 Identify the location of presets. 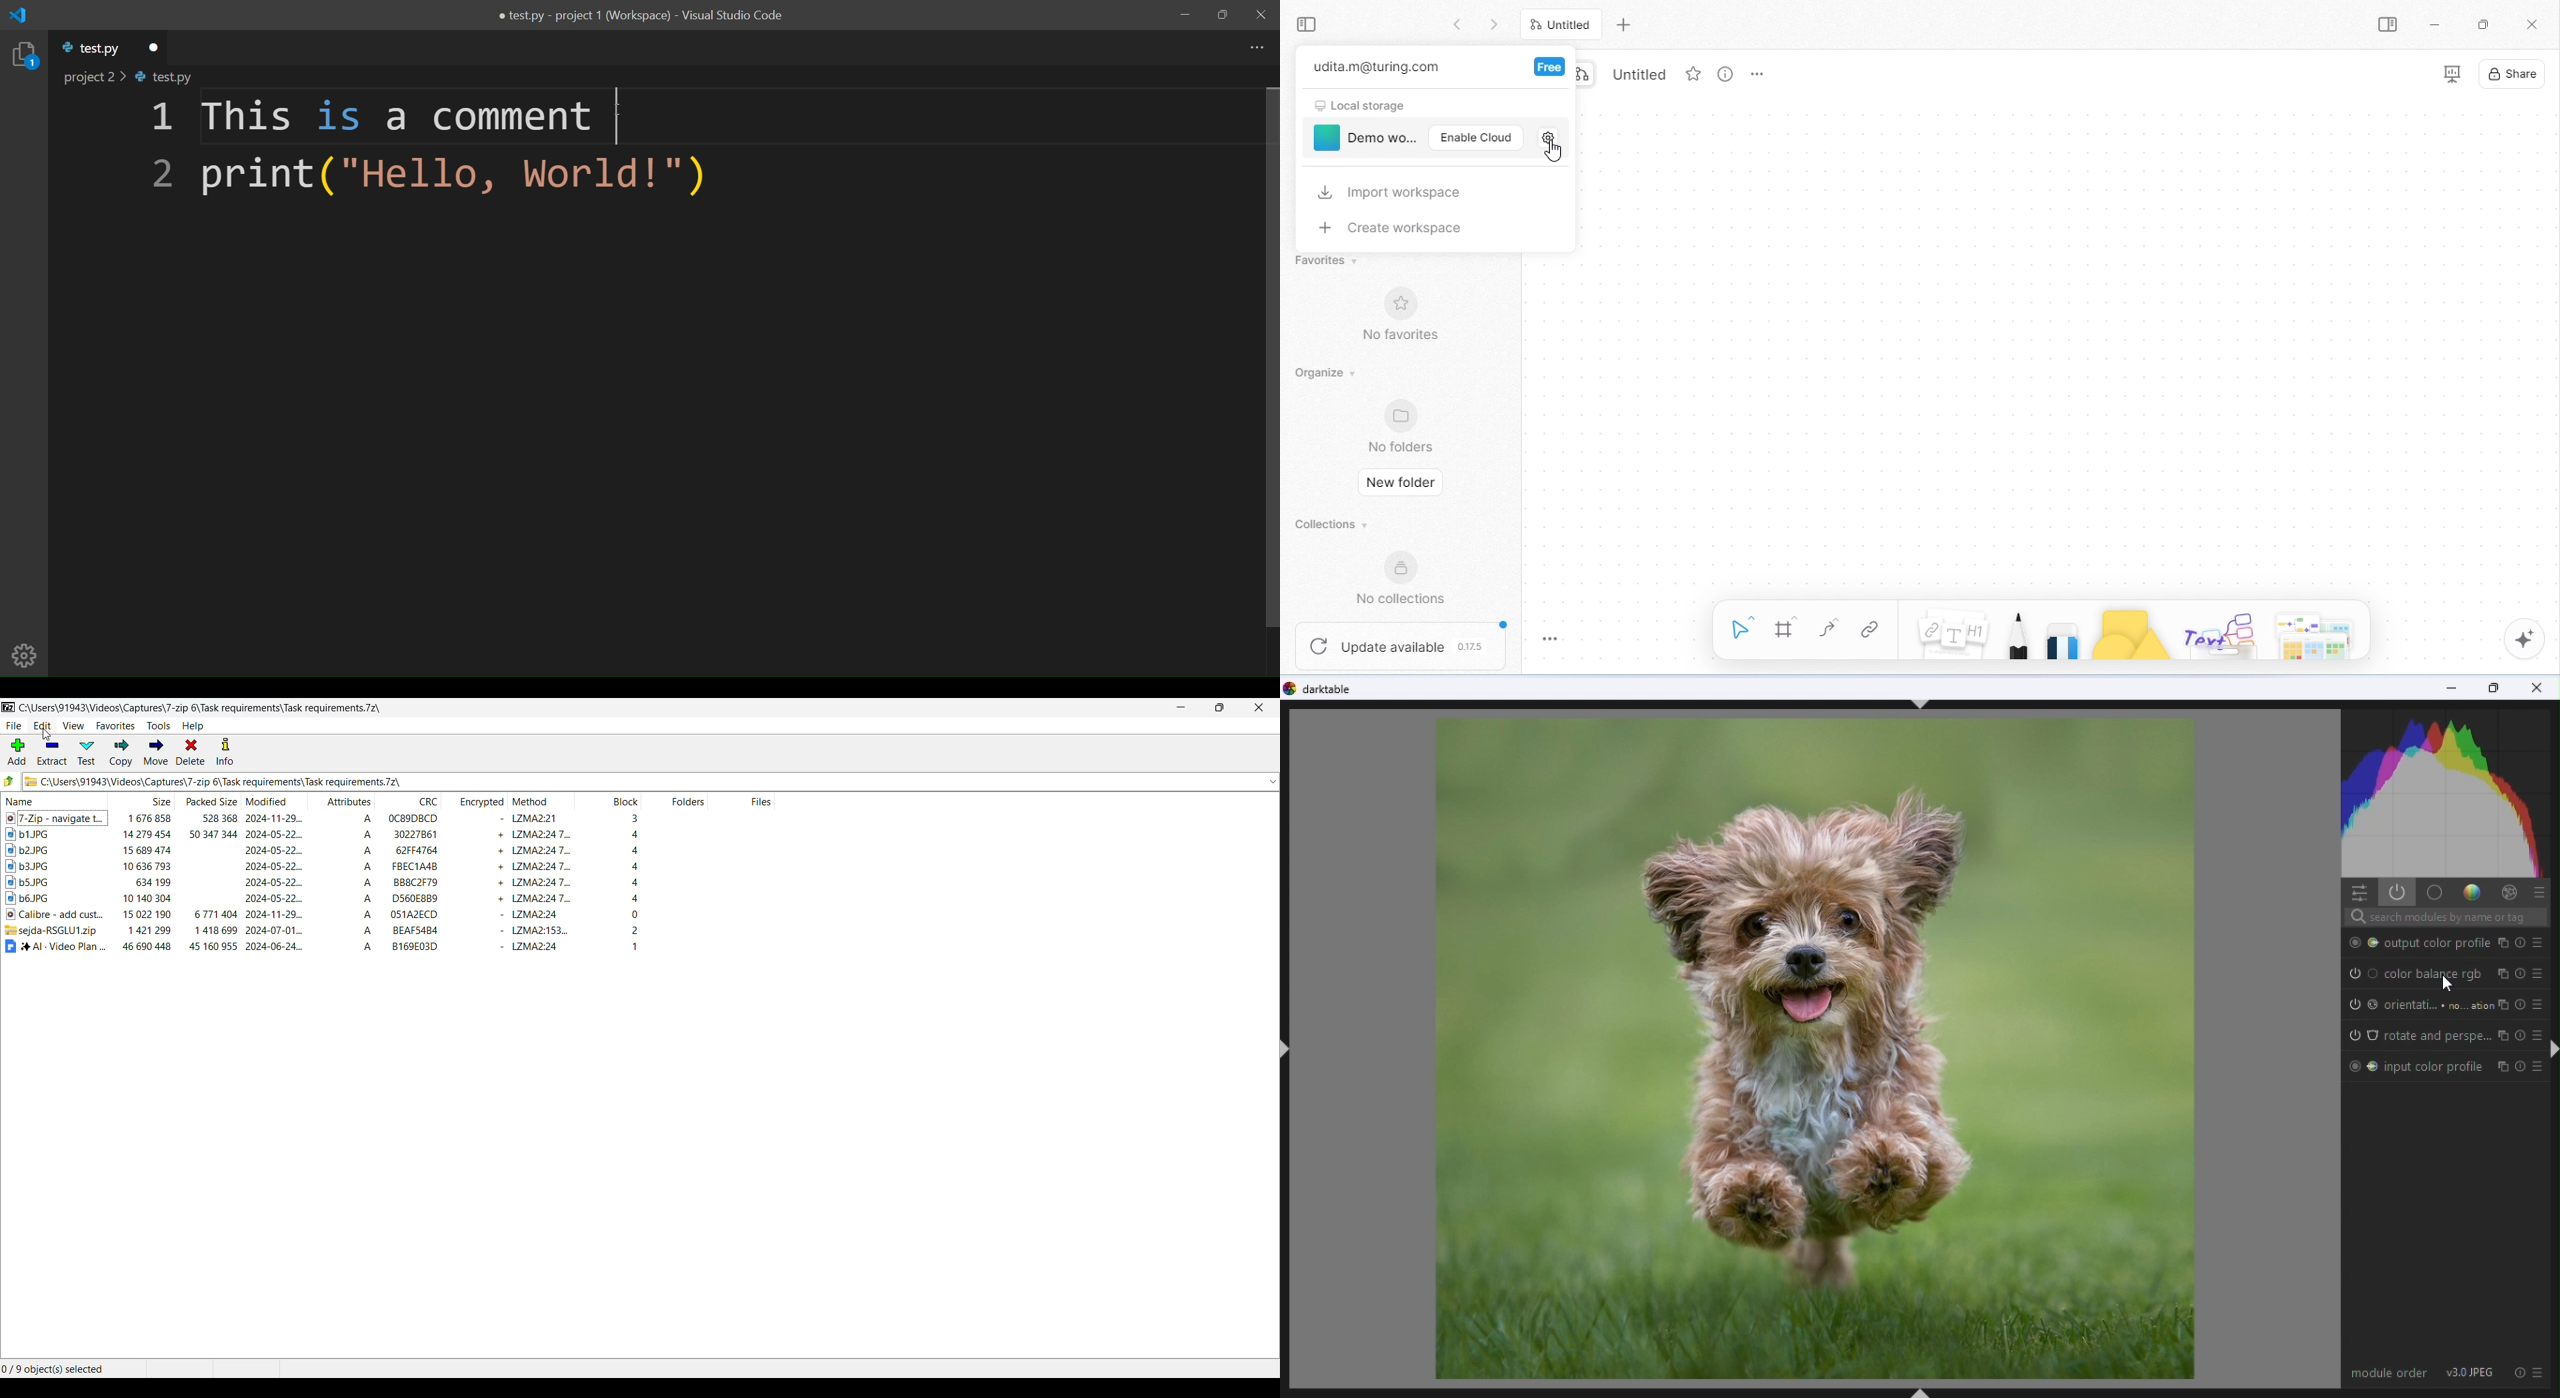
(2541, 892).